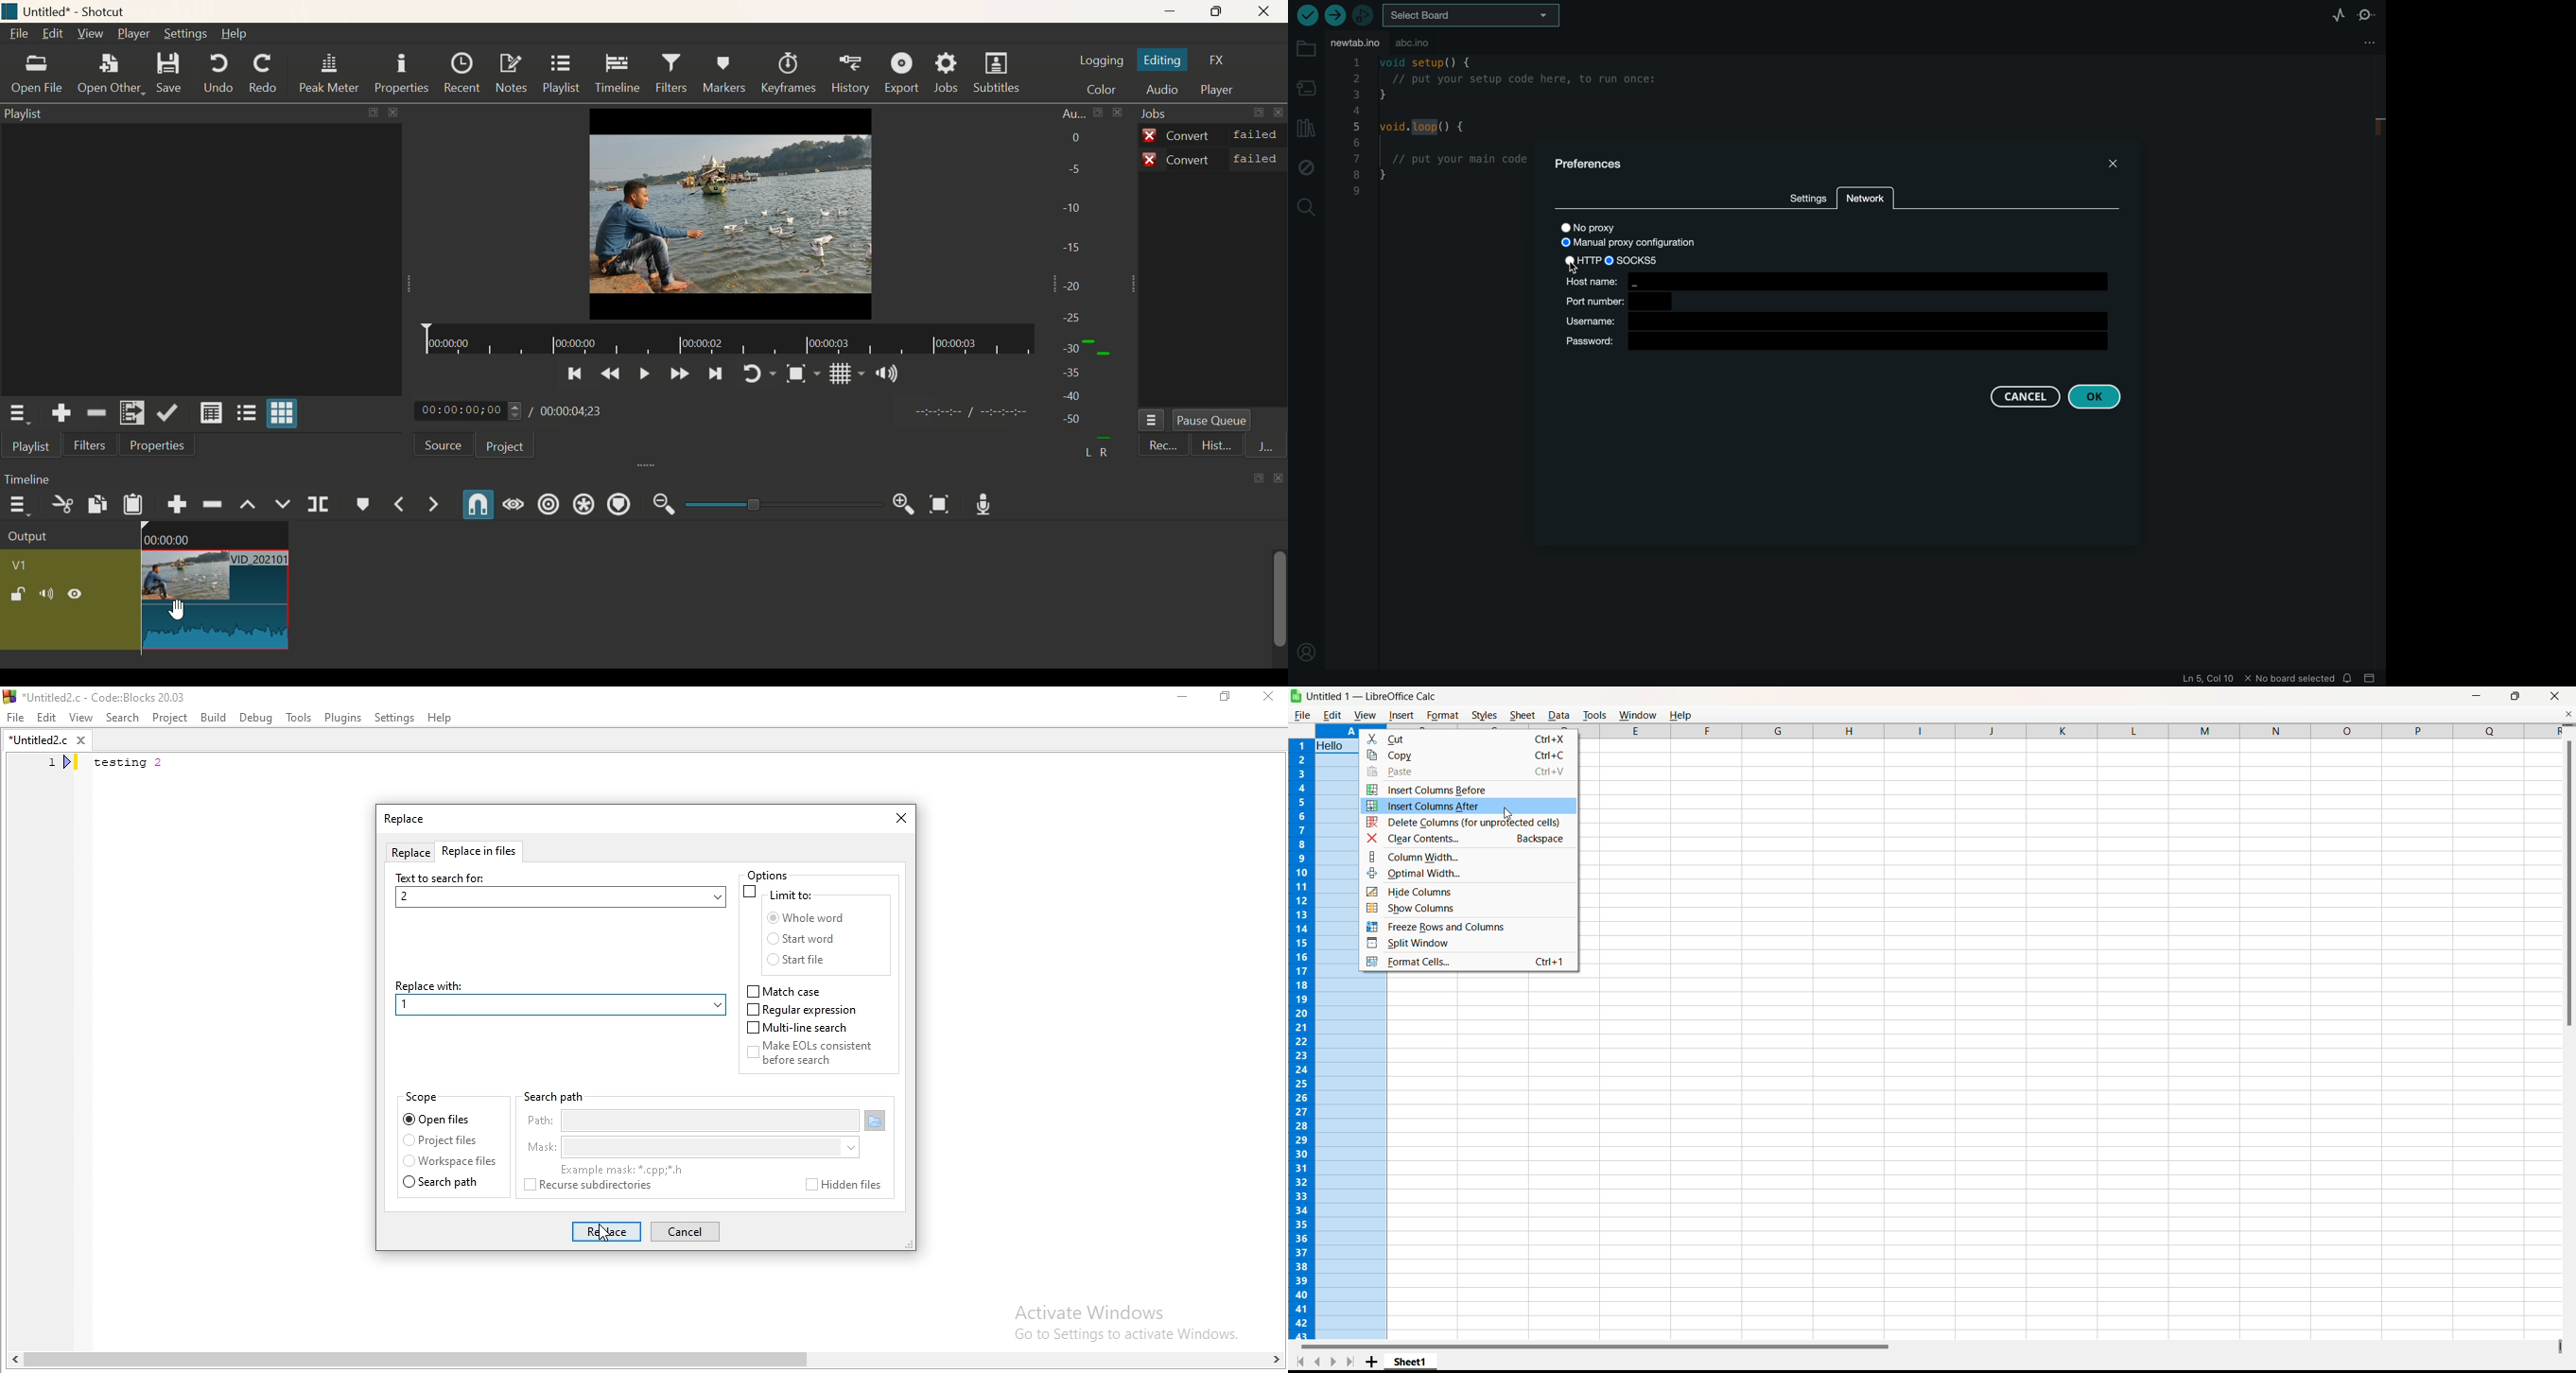 The width and height of the screenshot is (2576, 1400). What do you see at coordinates (986, 505) in the screenshot?
I see `` at bounding box center [986, 505].